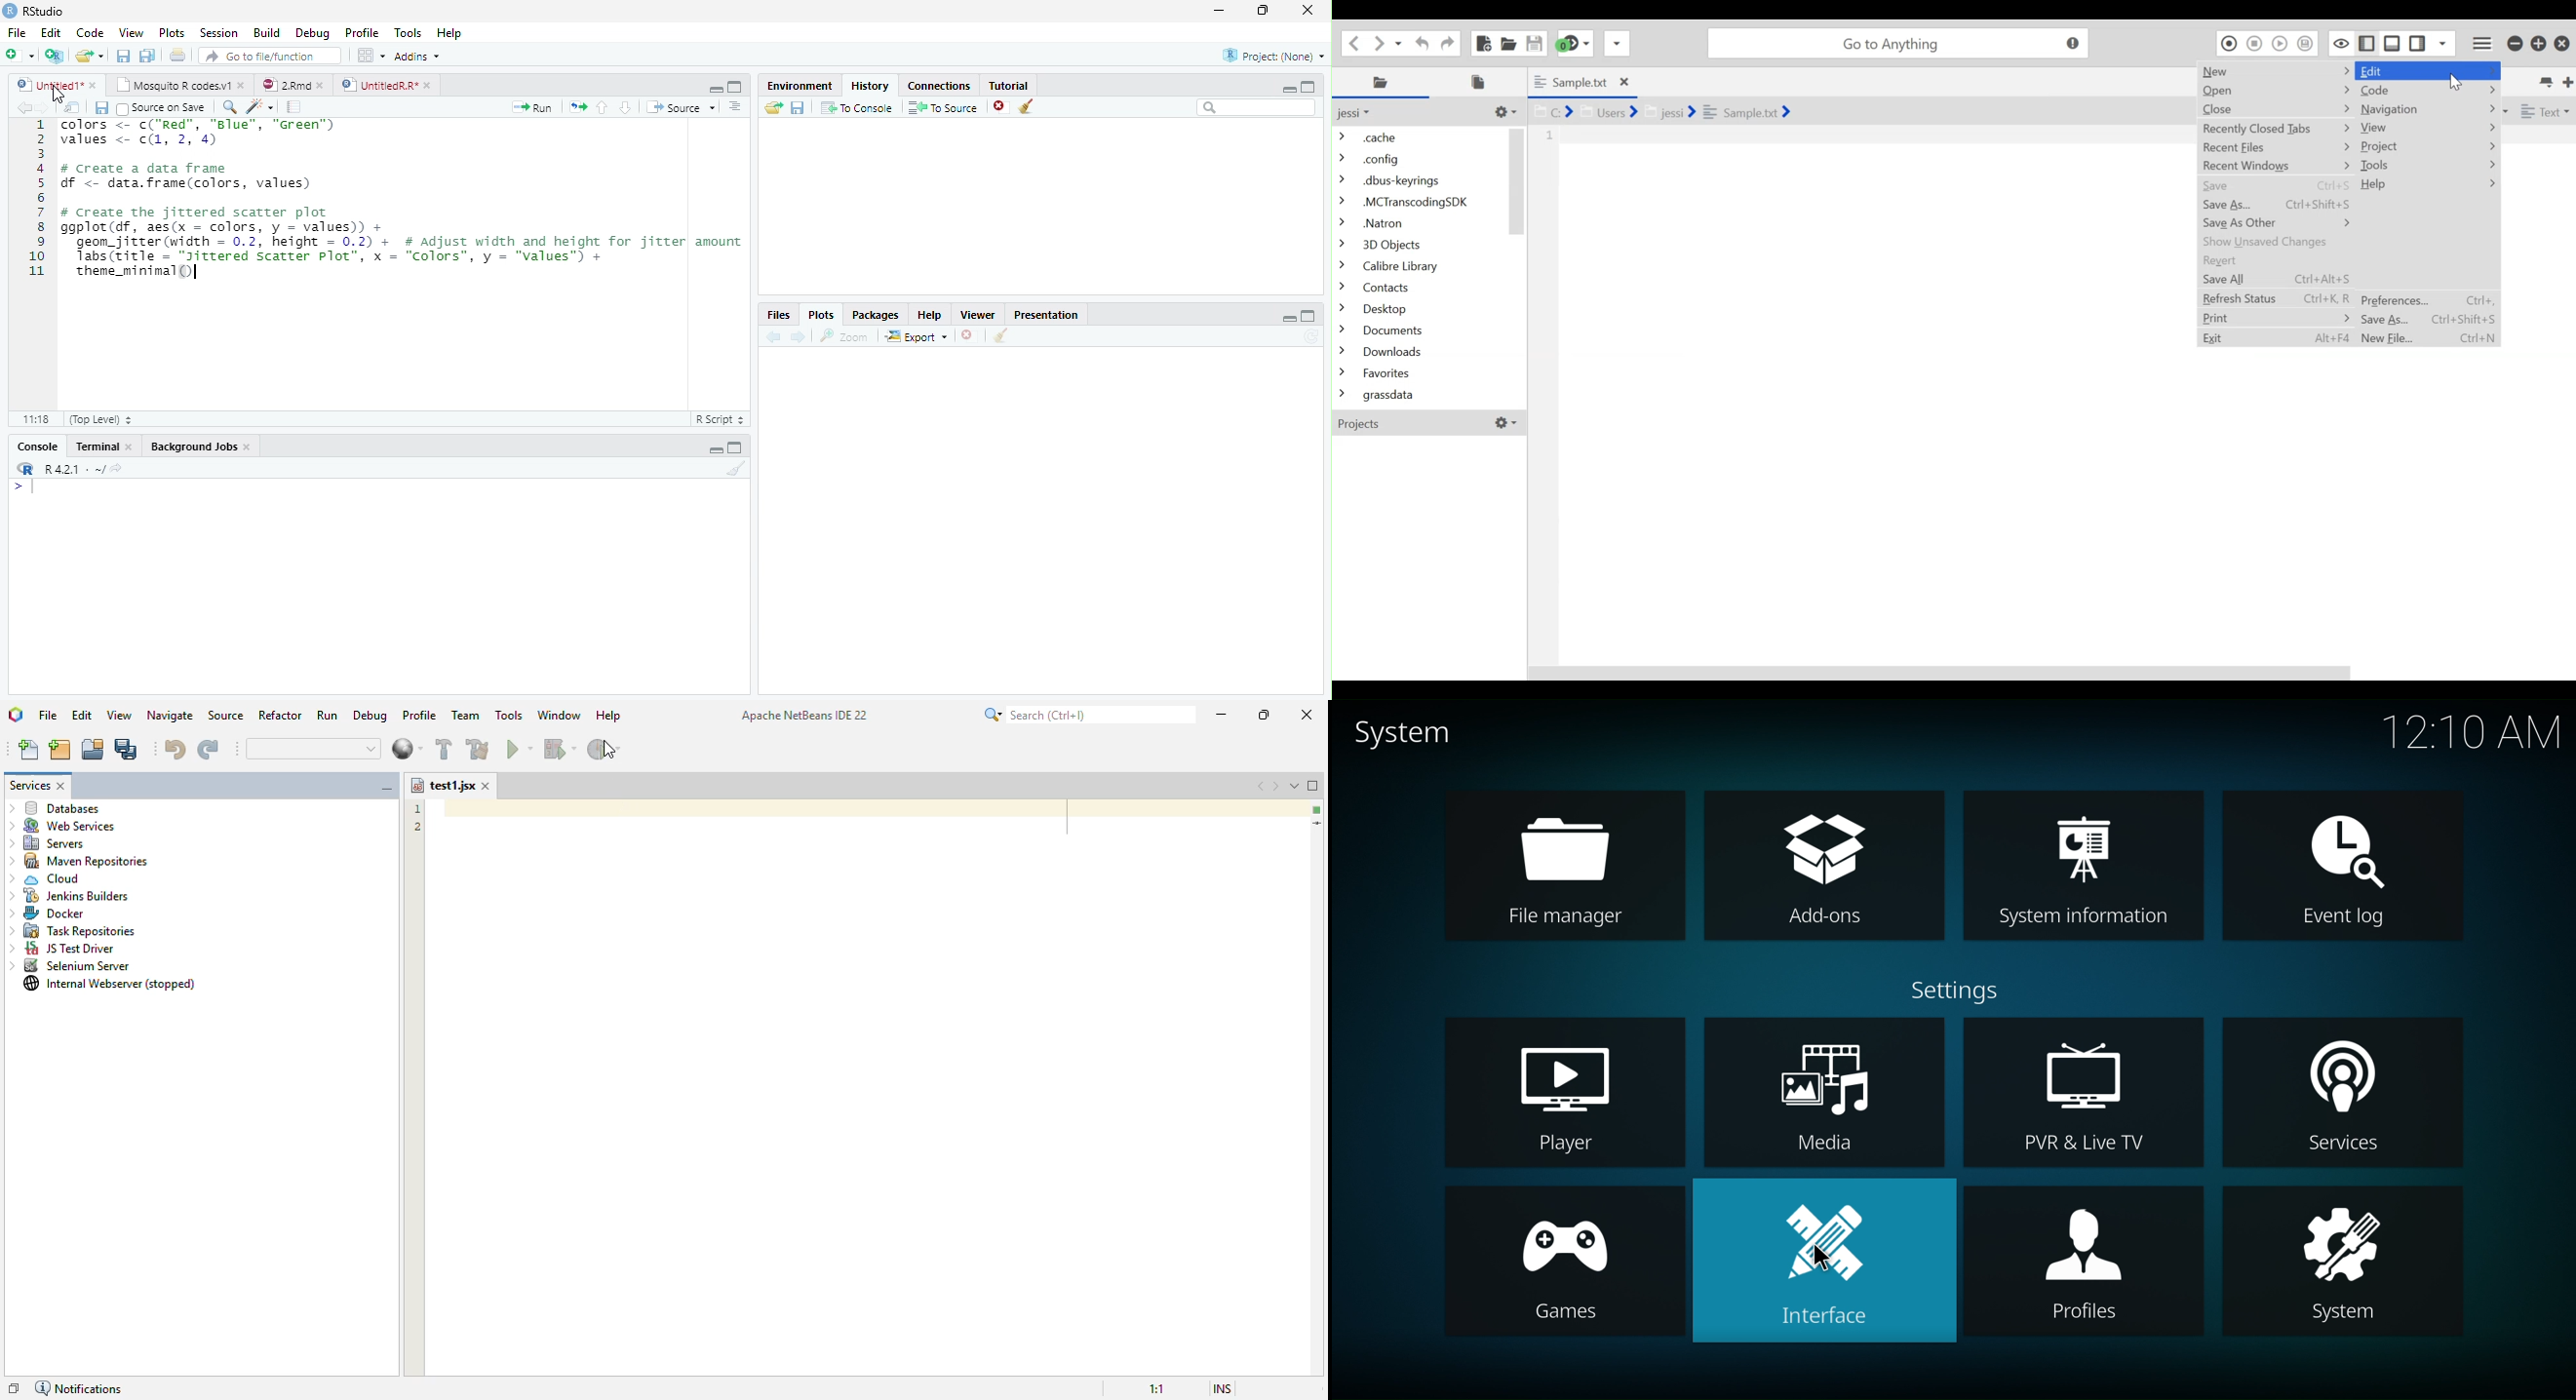 The width and height of the screenshot is (2576, 1400). What do you see at coordinates (178, 55) in the screenshot?
I see `Print the current file` at bounding box center [178, 55].